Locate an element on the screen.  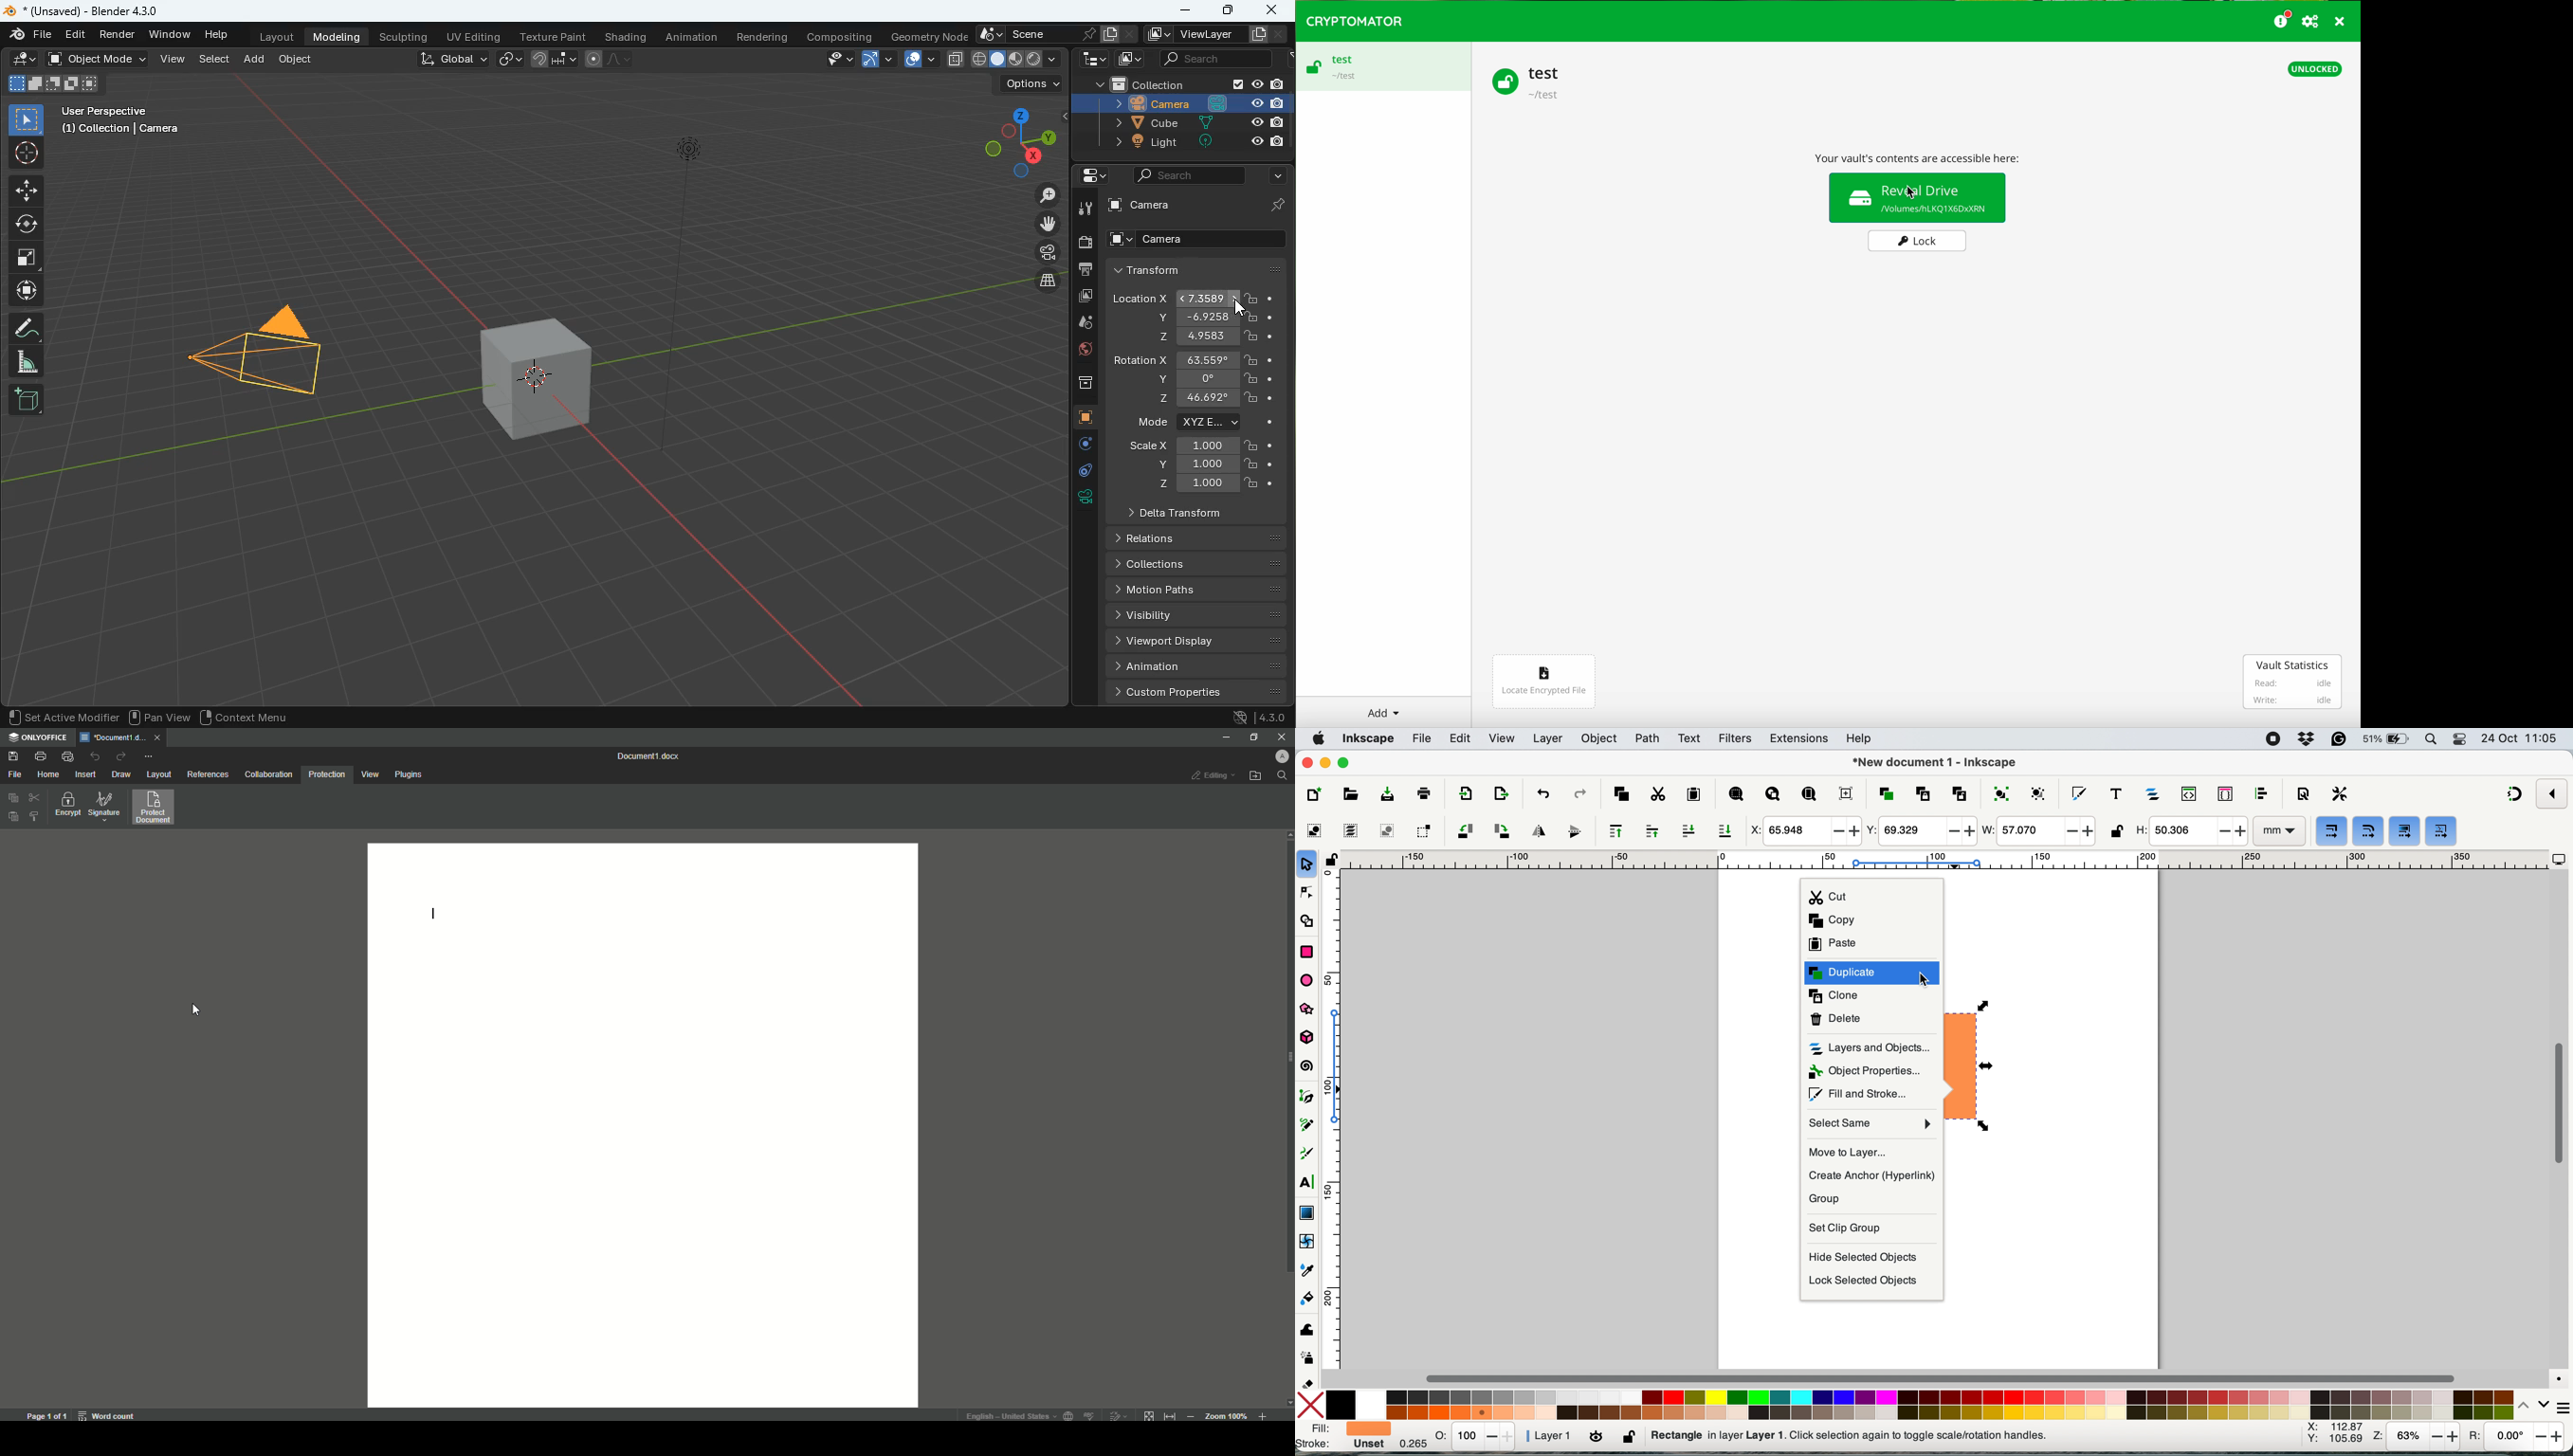
paste is located at coordinates (1875, 946).